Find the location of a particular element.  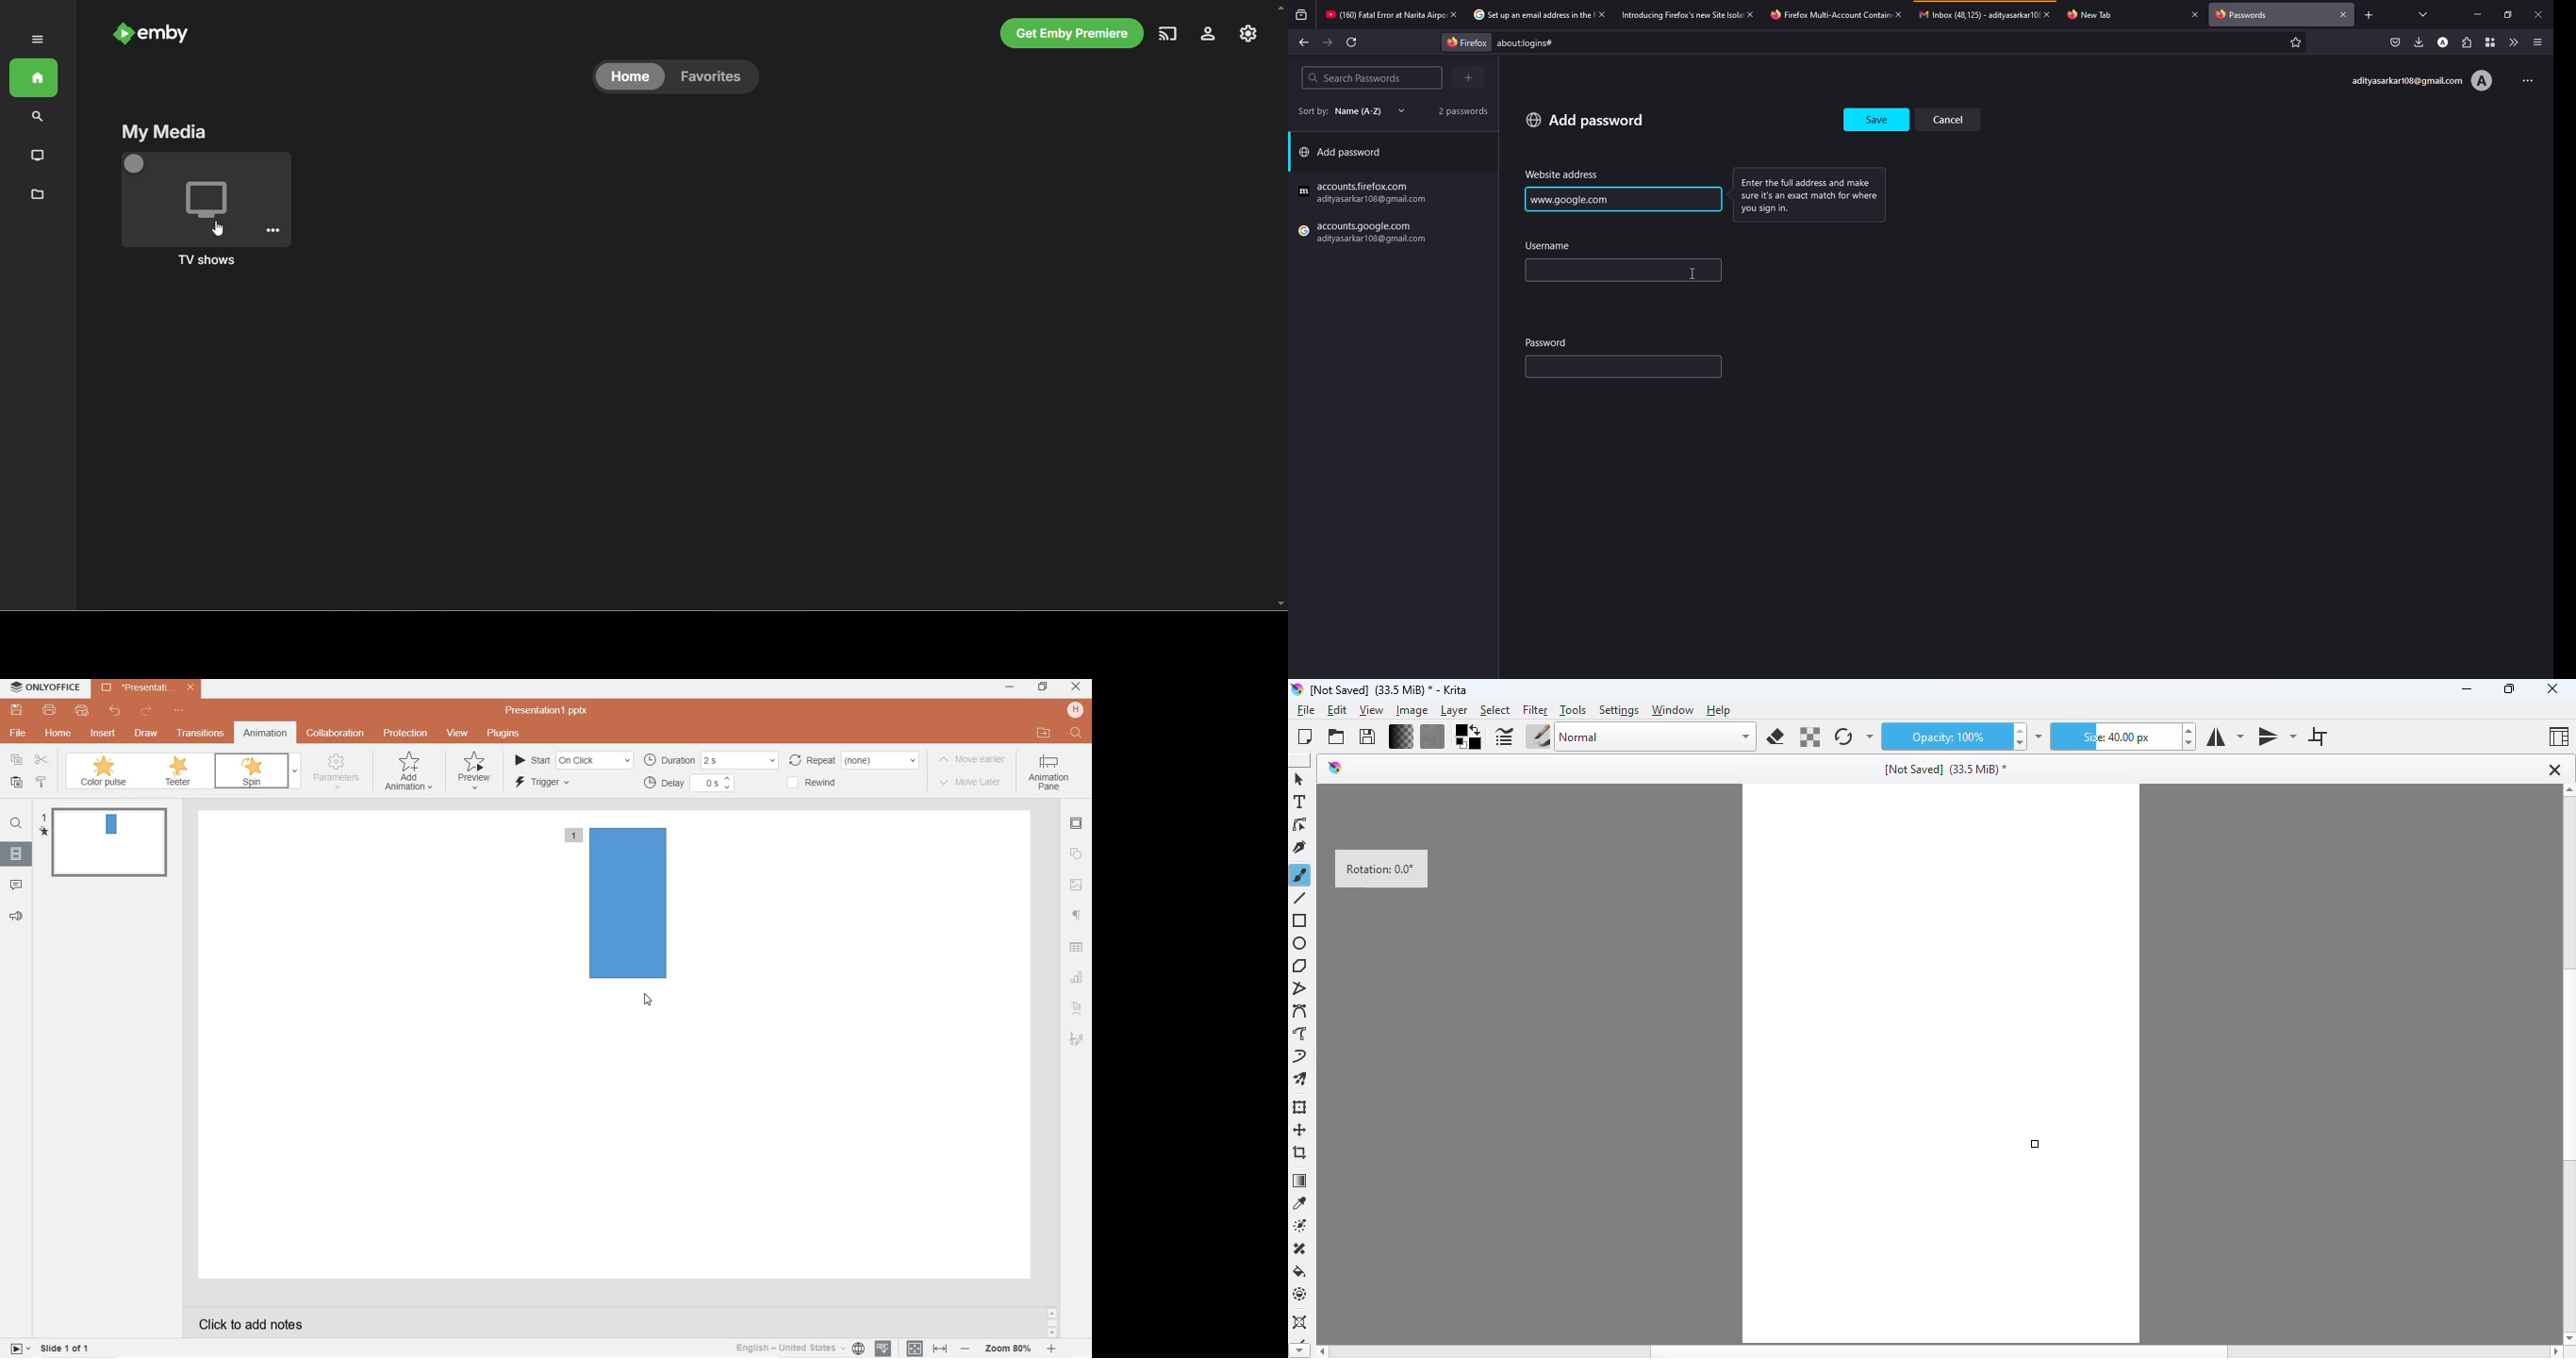

customize quick access toolbar is located at coordinates (182, 712).